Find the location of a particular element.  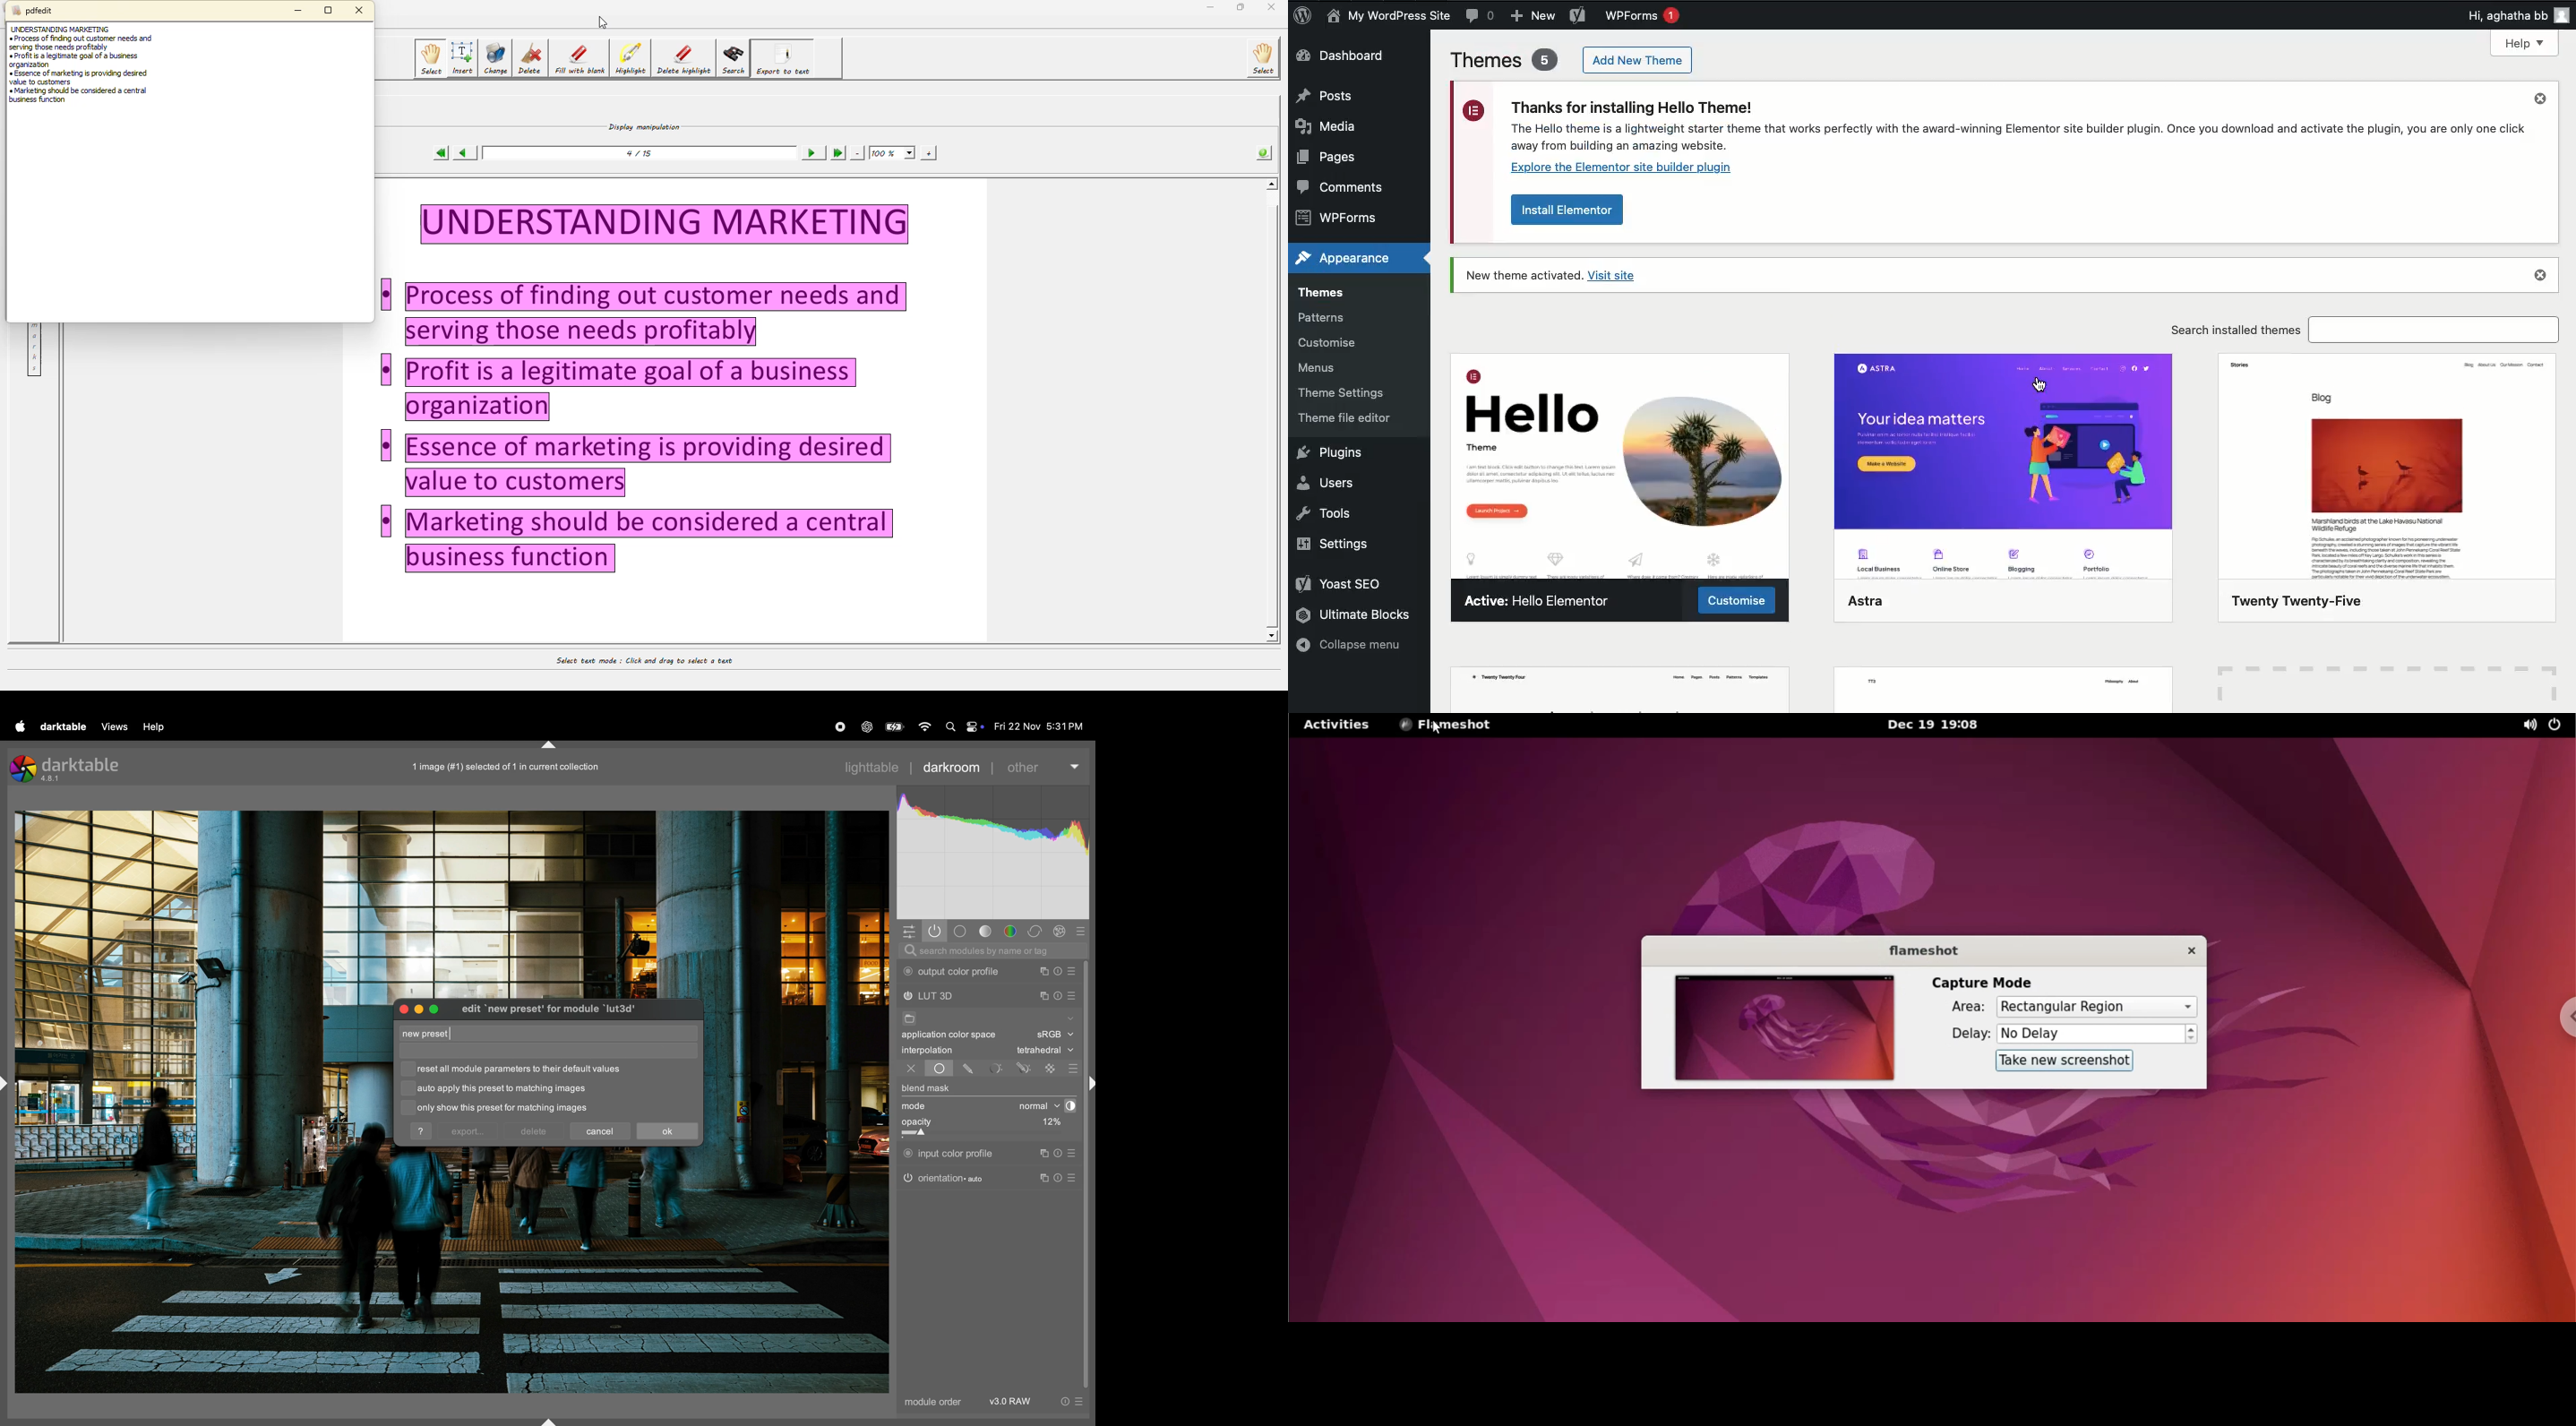

Customize  is located at coordinates (1739, 599).